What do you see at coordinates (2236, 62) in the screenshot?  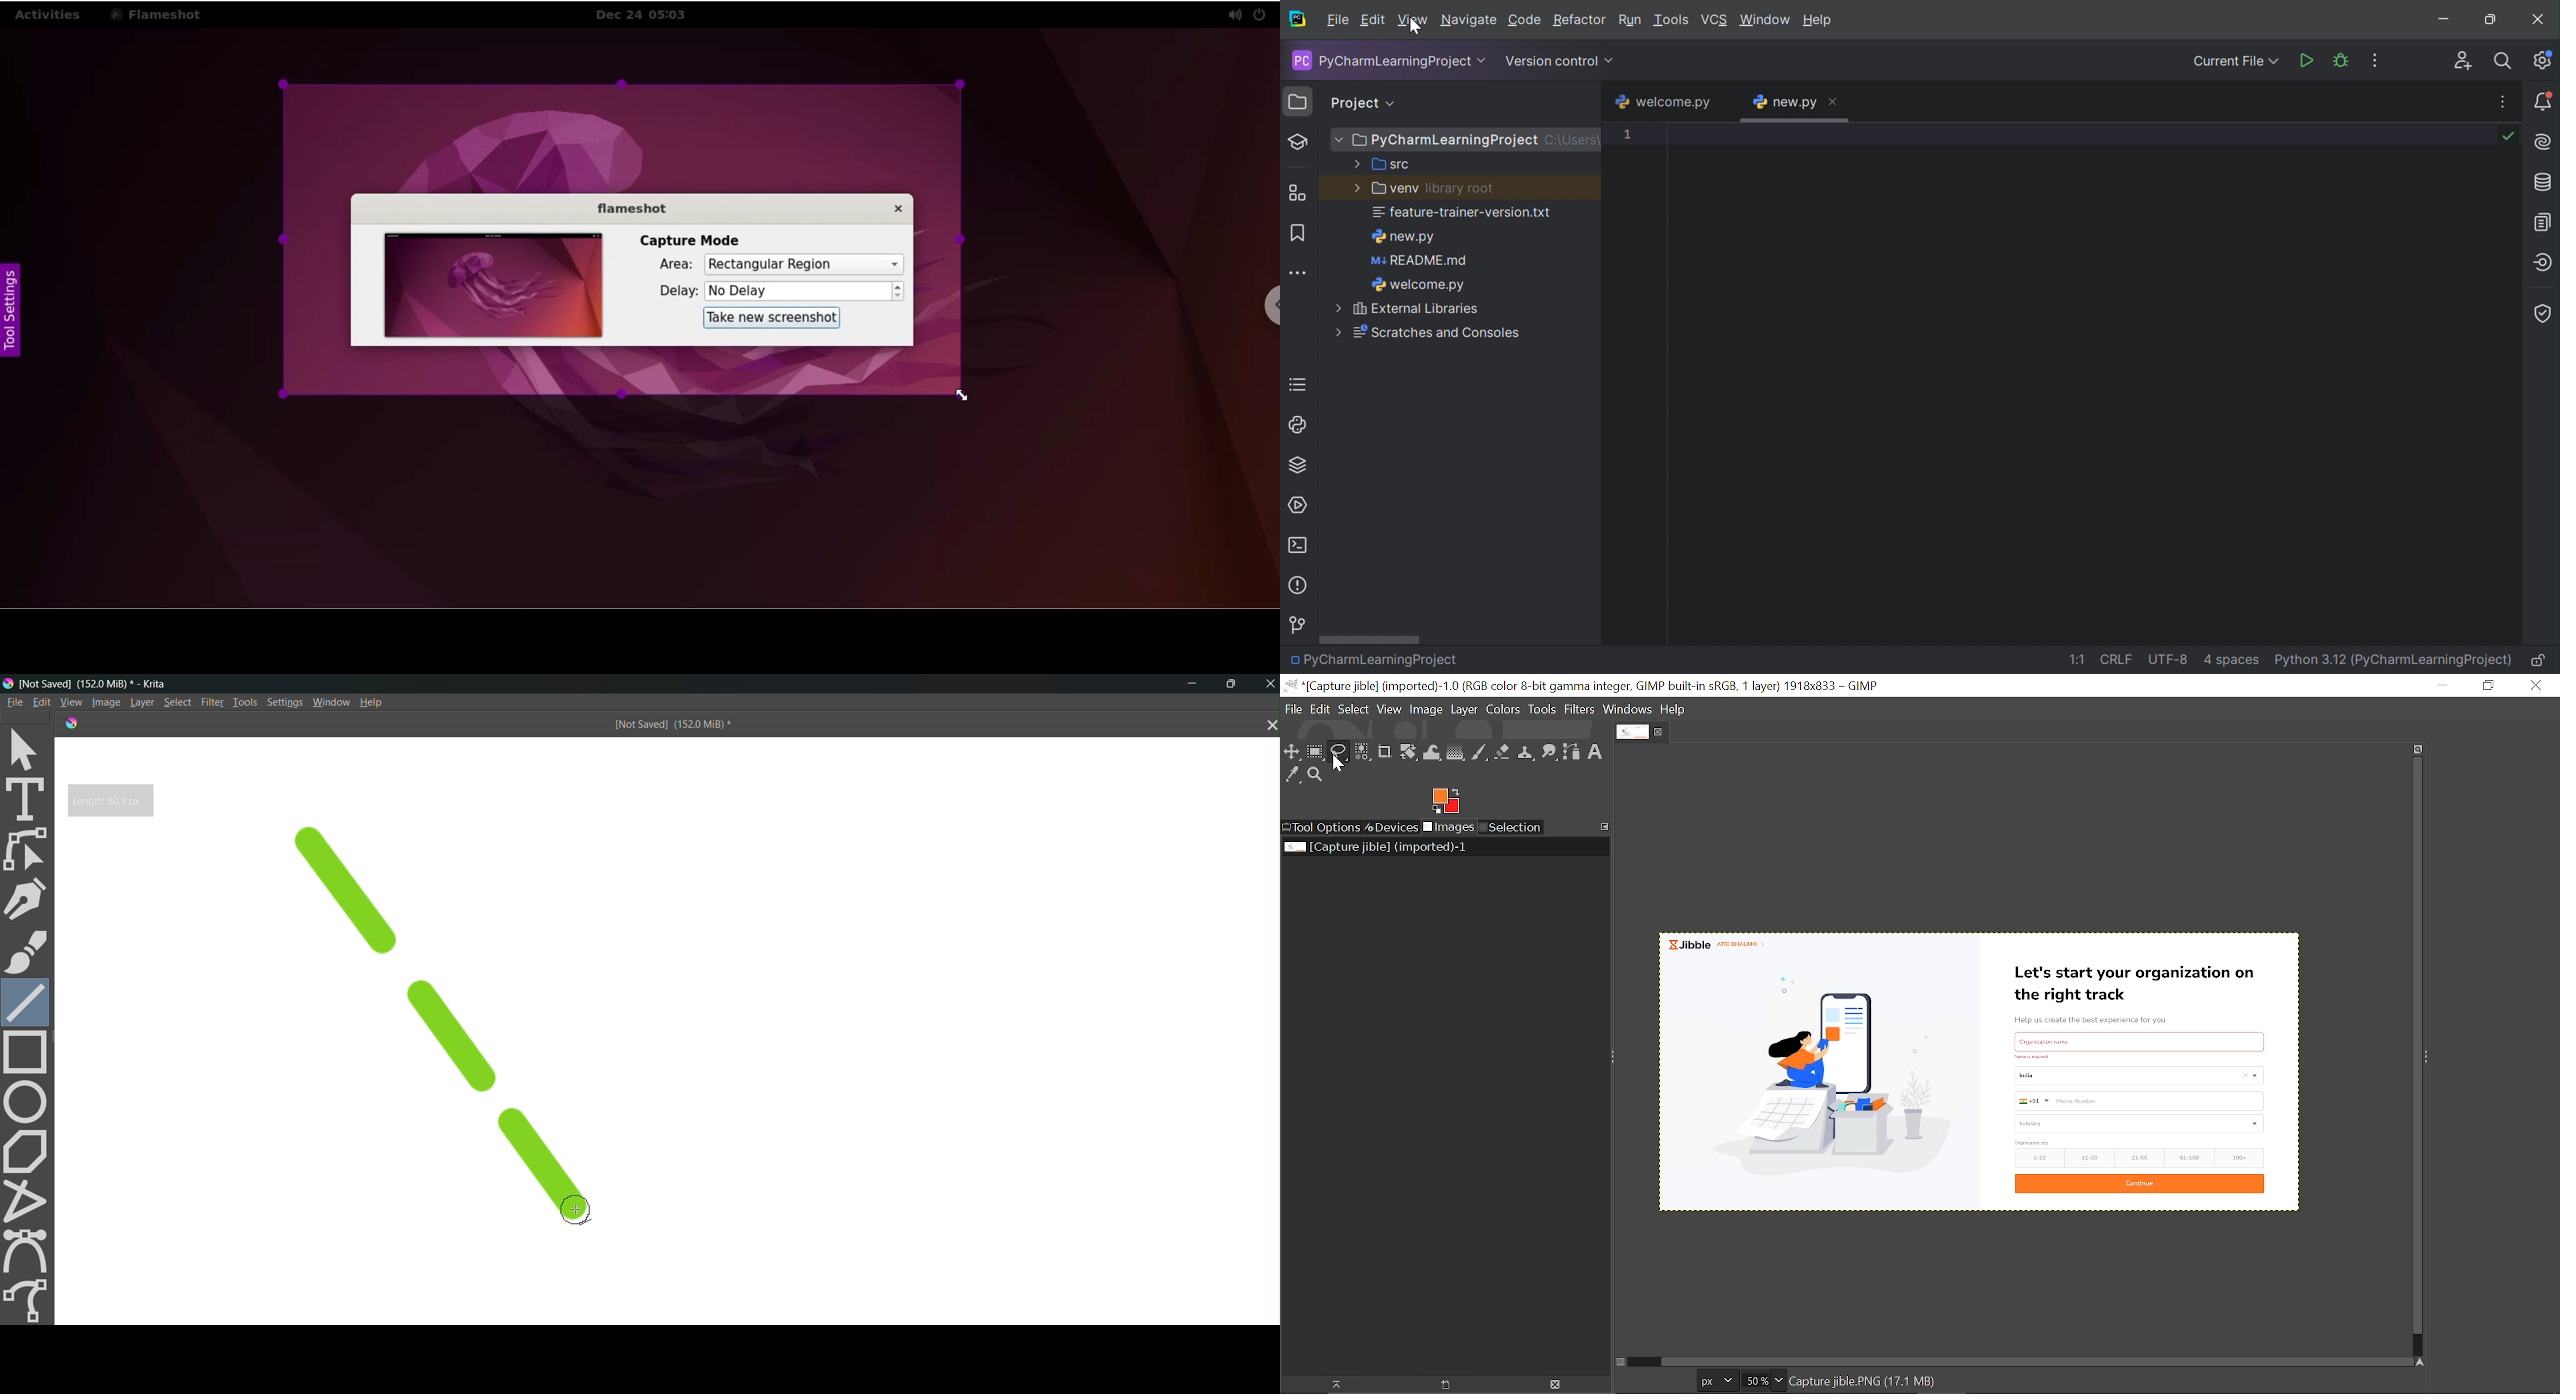 I see `Current FIle` at bounding box center [2236, 62].